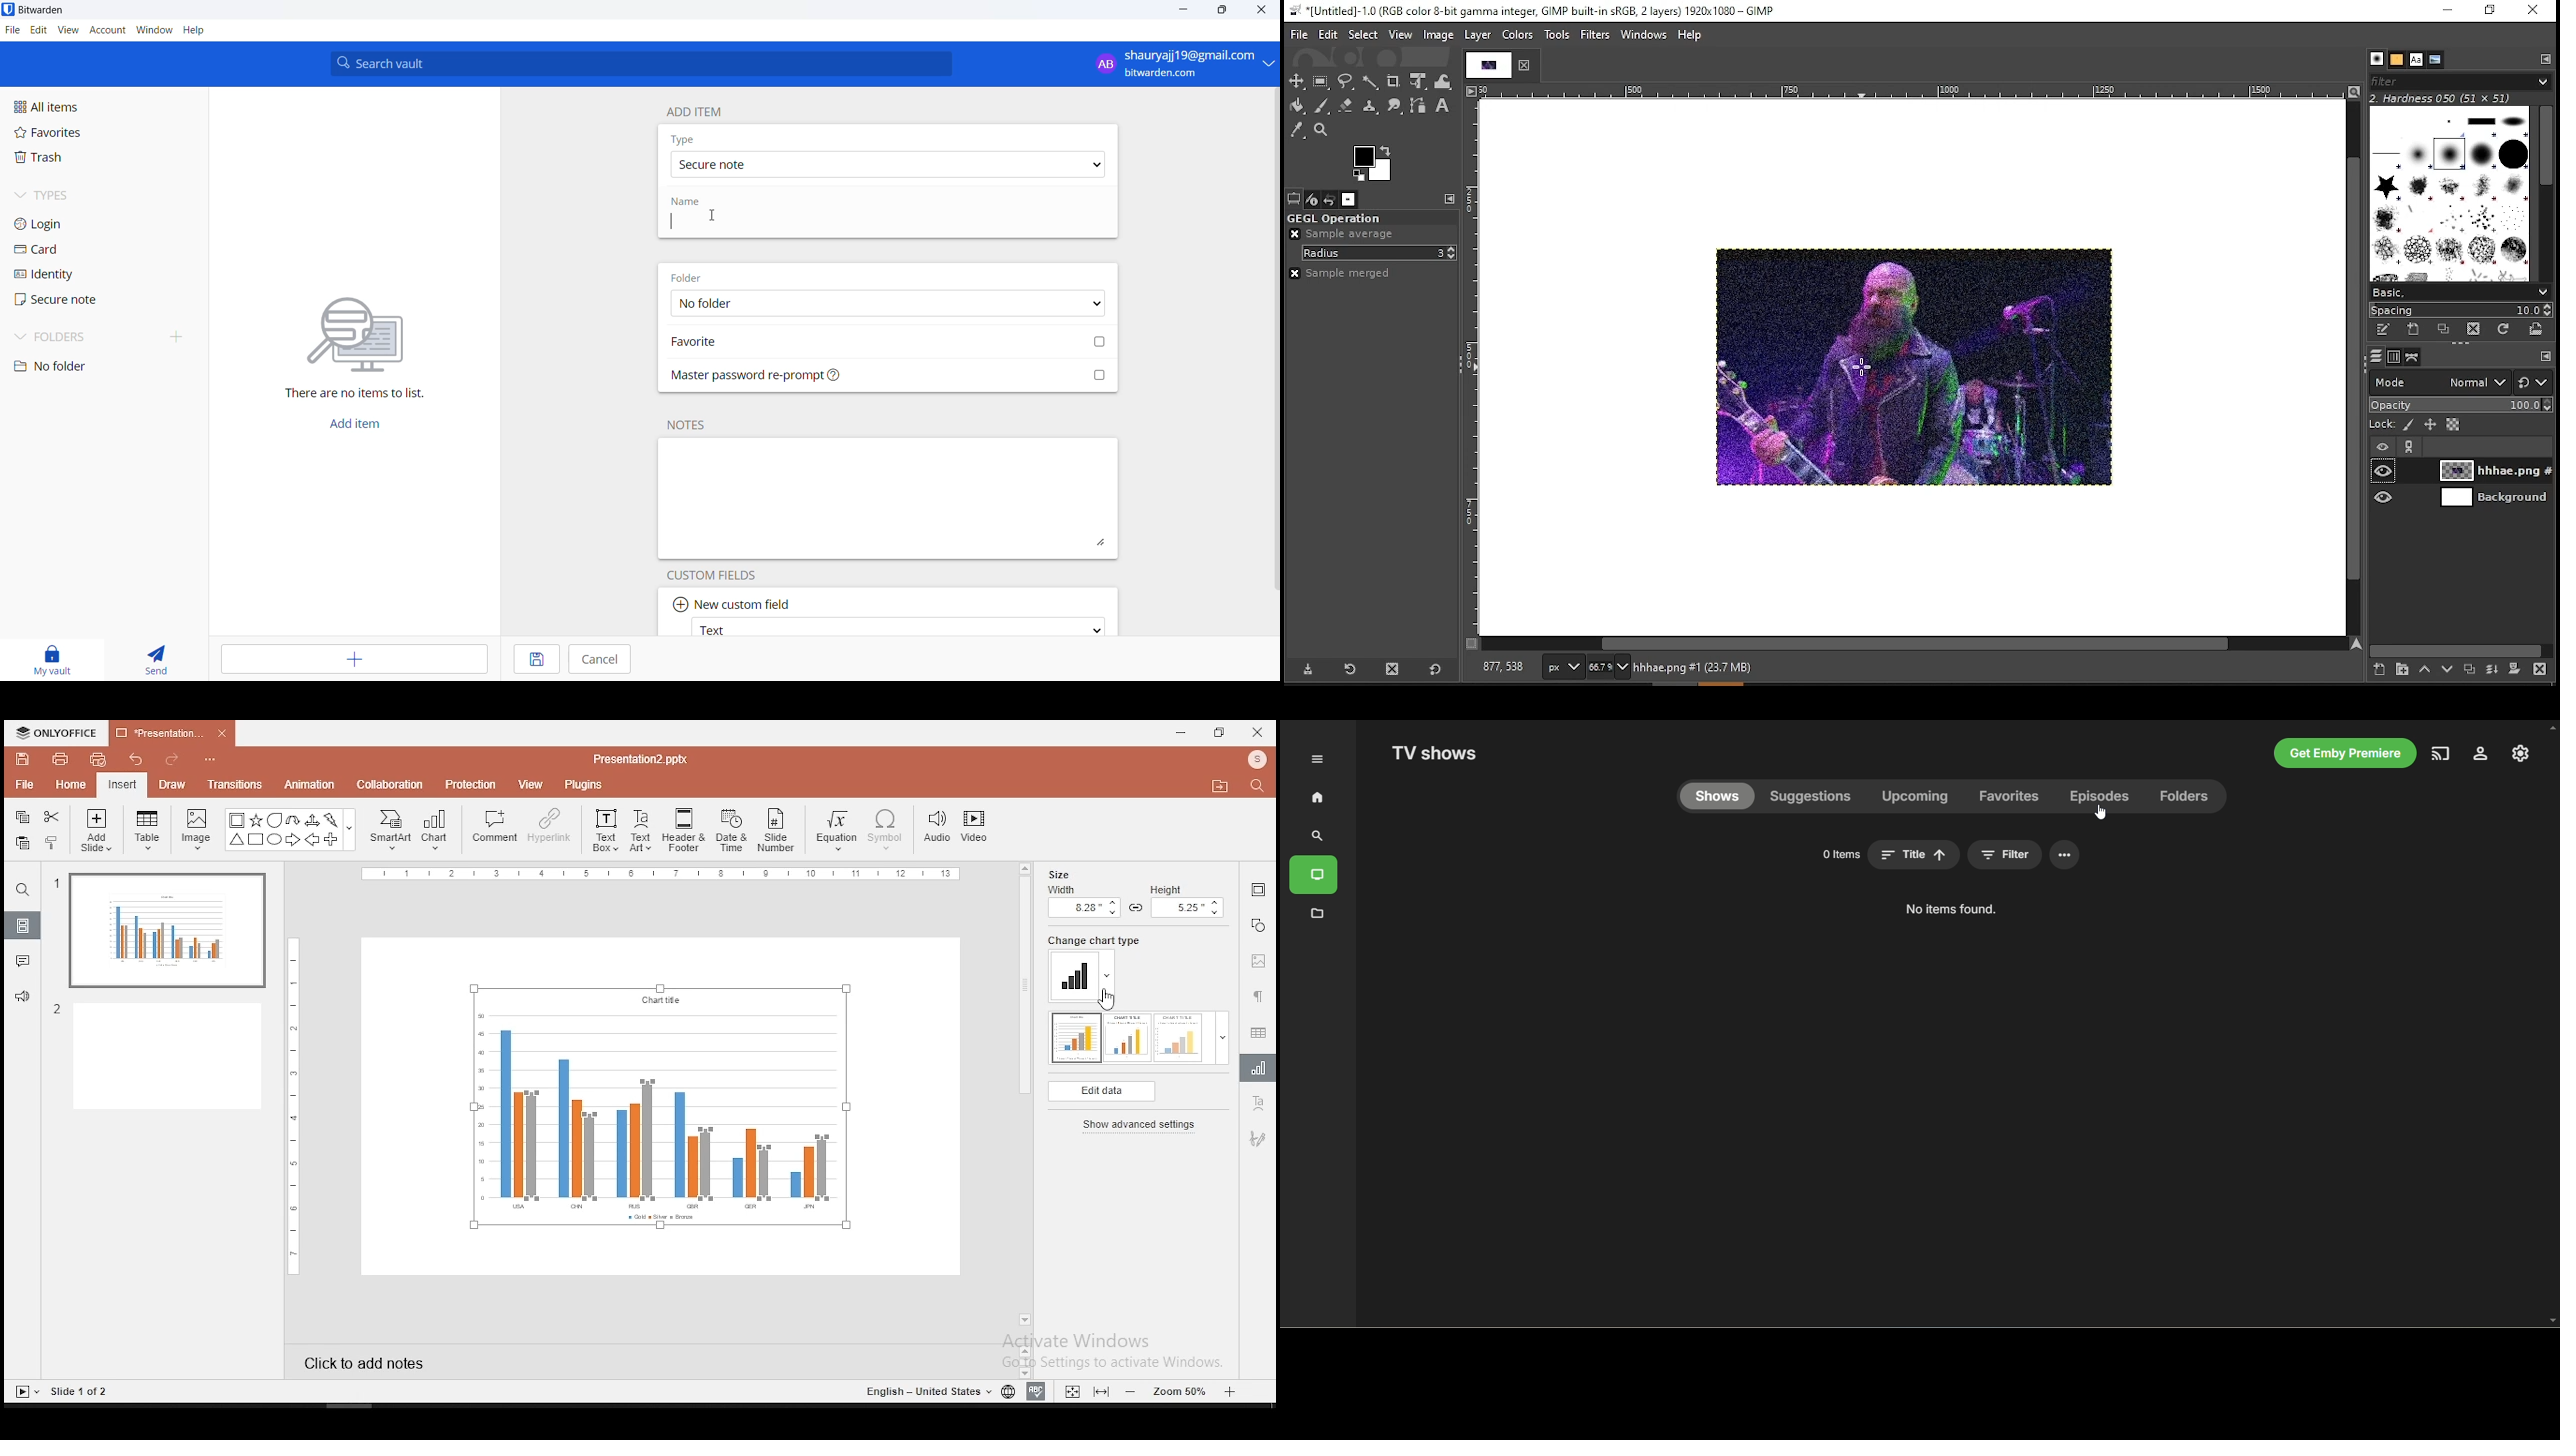 The width and height of the screenshot is (2576, 1456). I want to click on click to add notes, so click(364, 1360).